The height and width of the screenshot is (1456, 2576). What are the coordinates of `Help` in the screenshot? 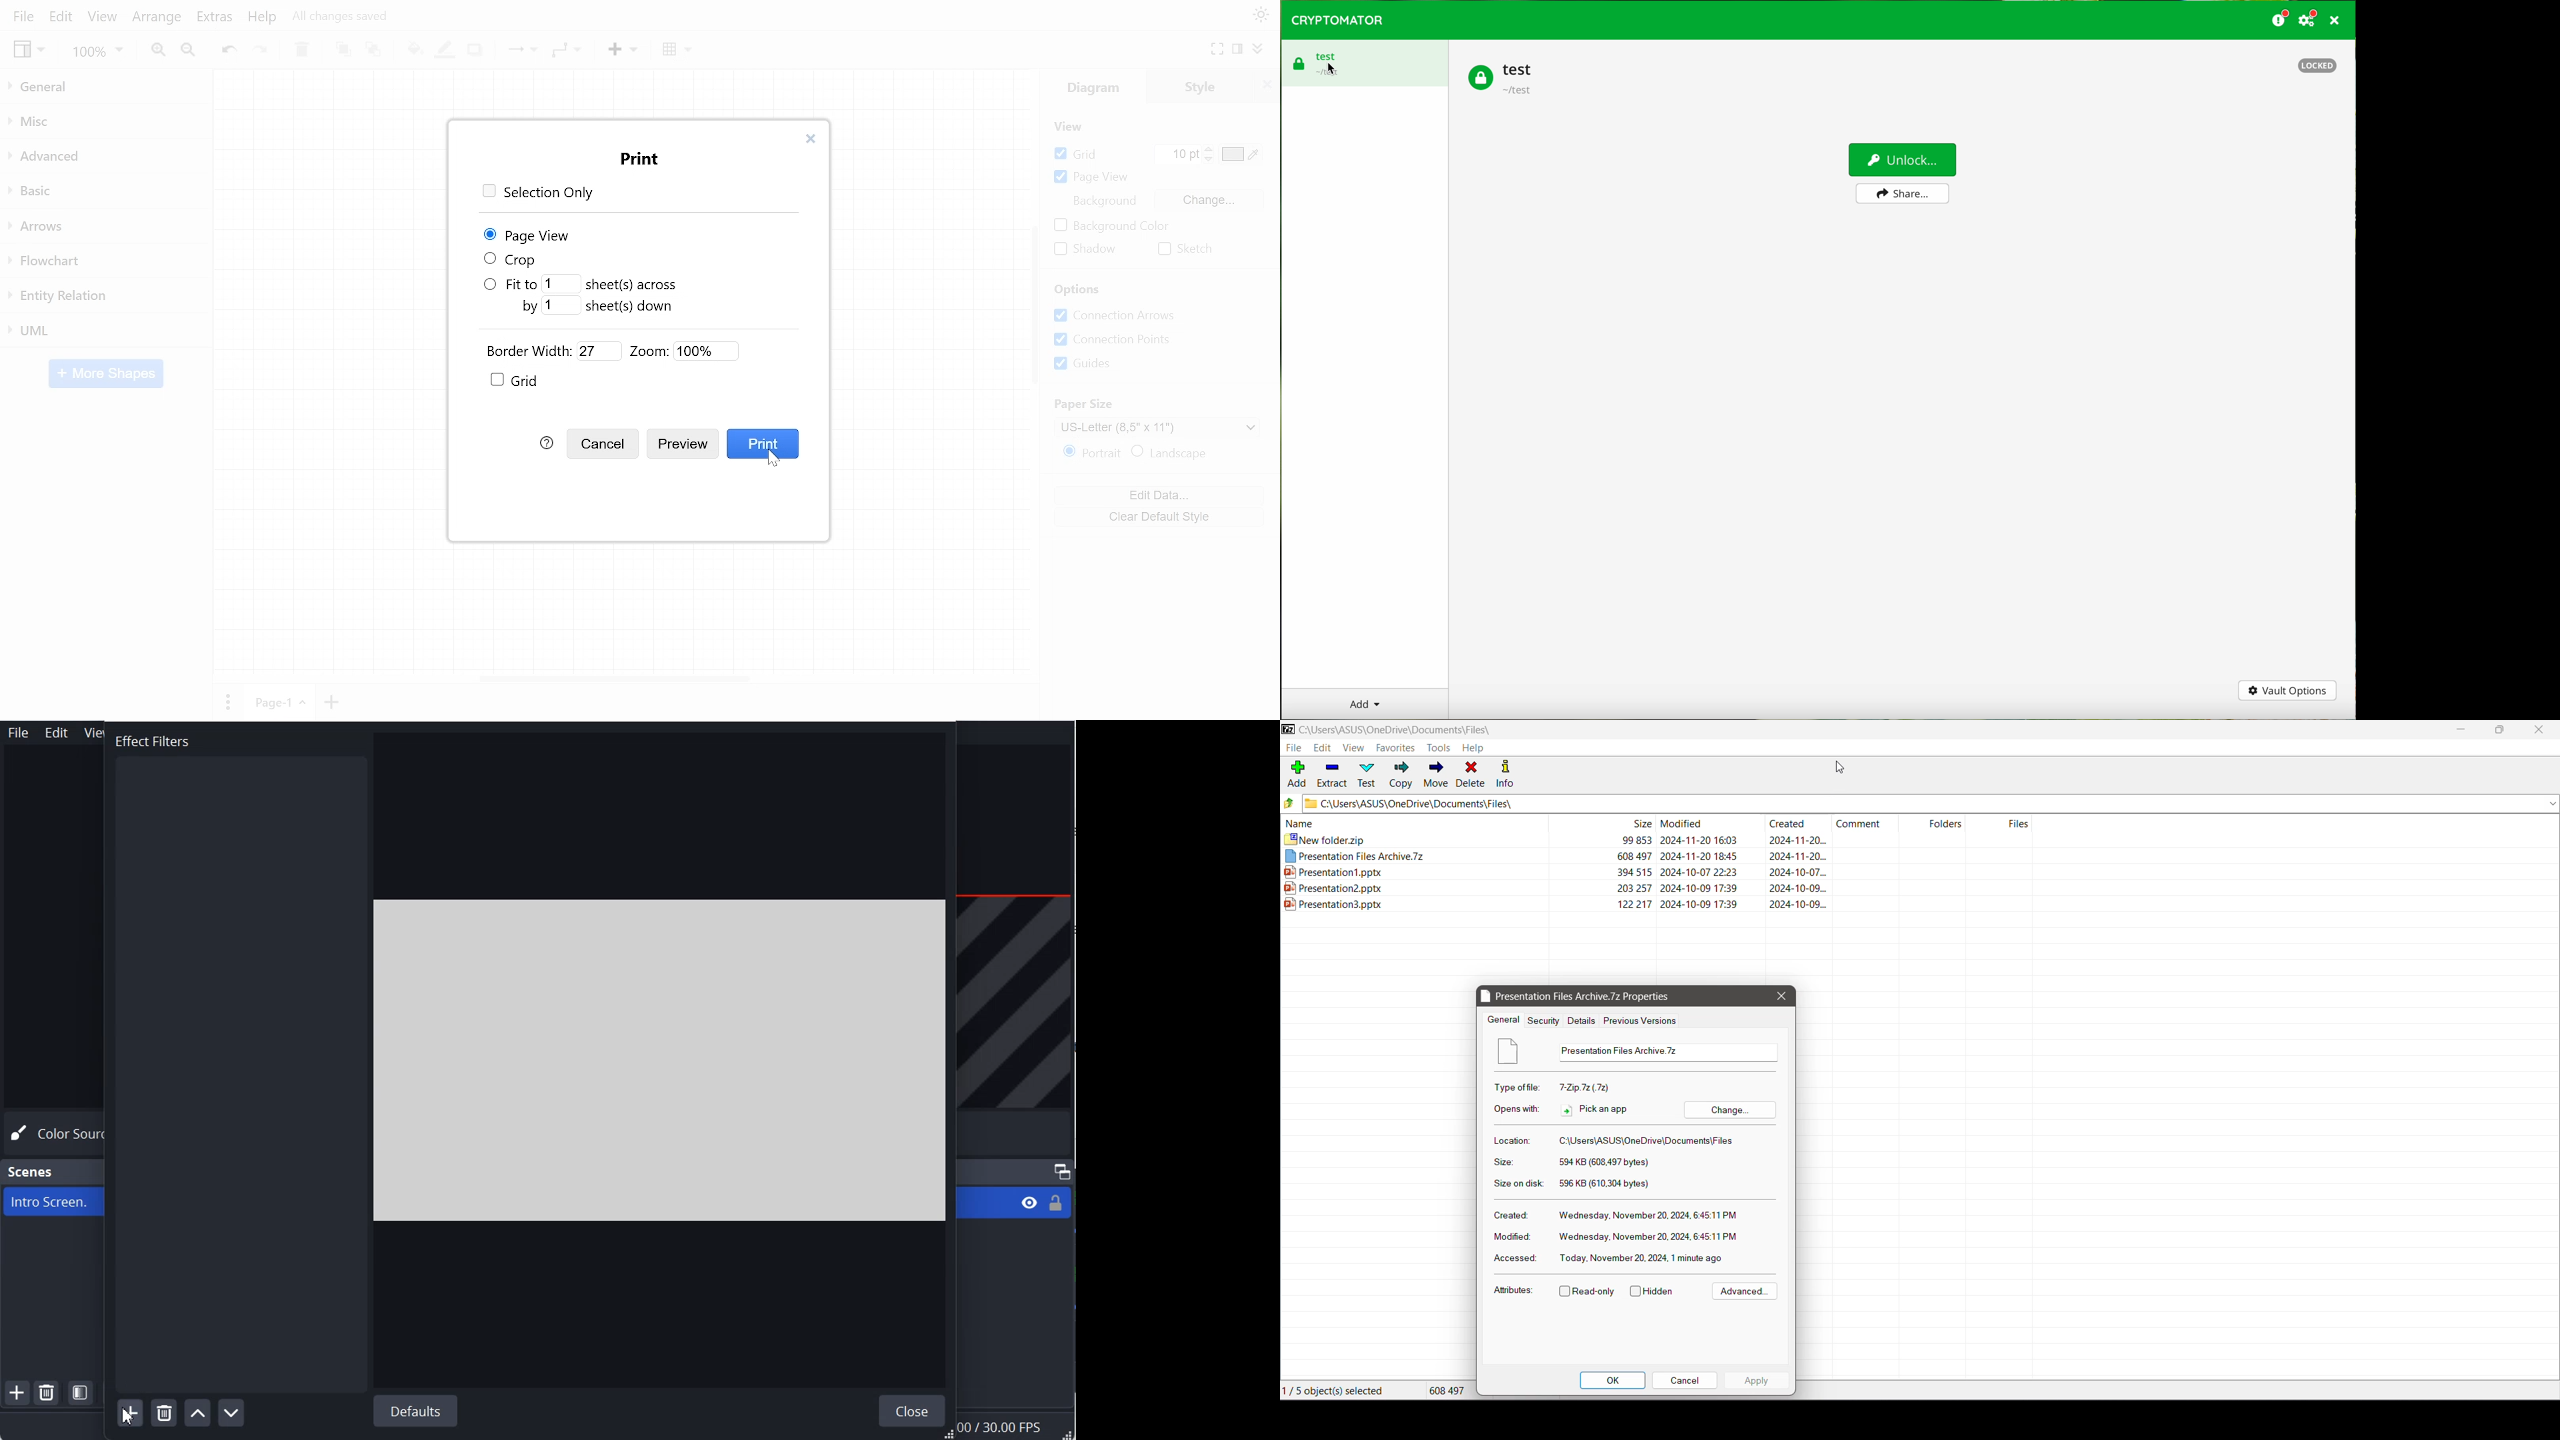 It's located at (262, 19).